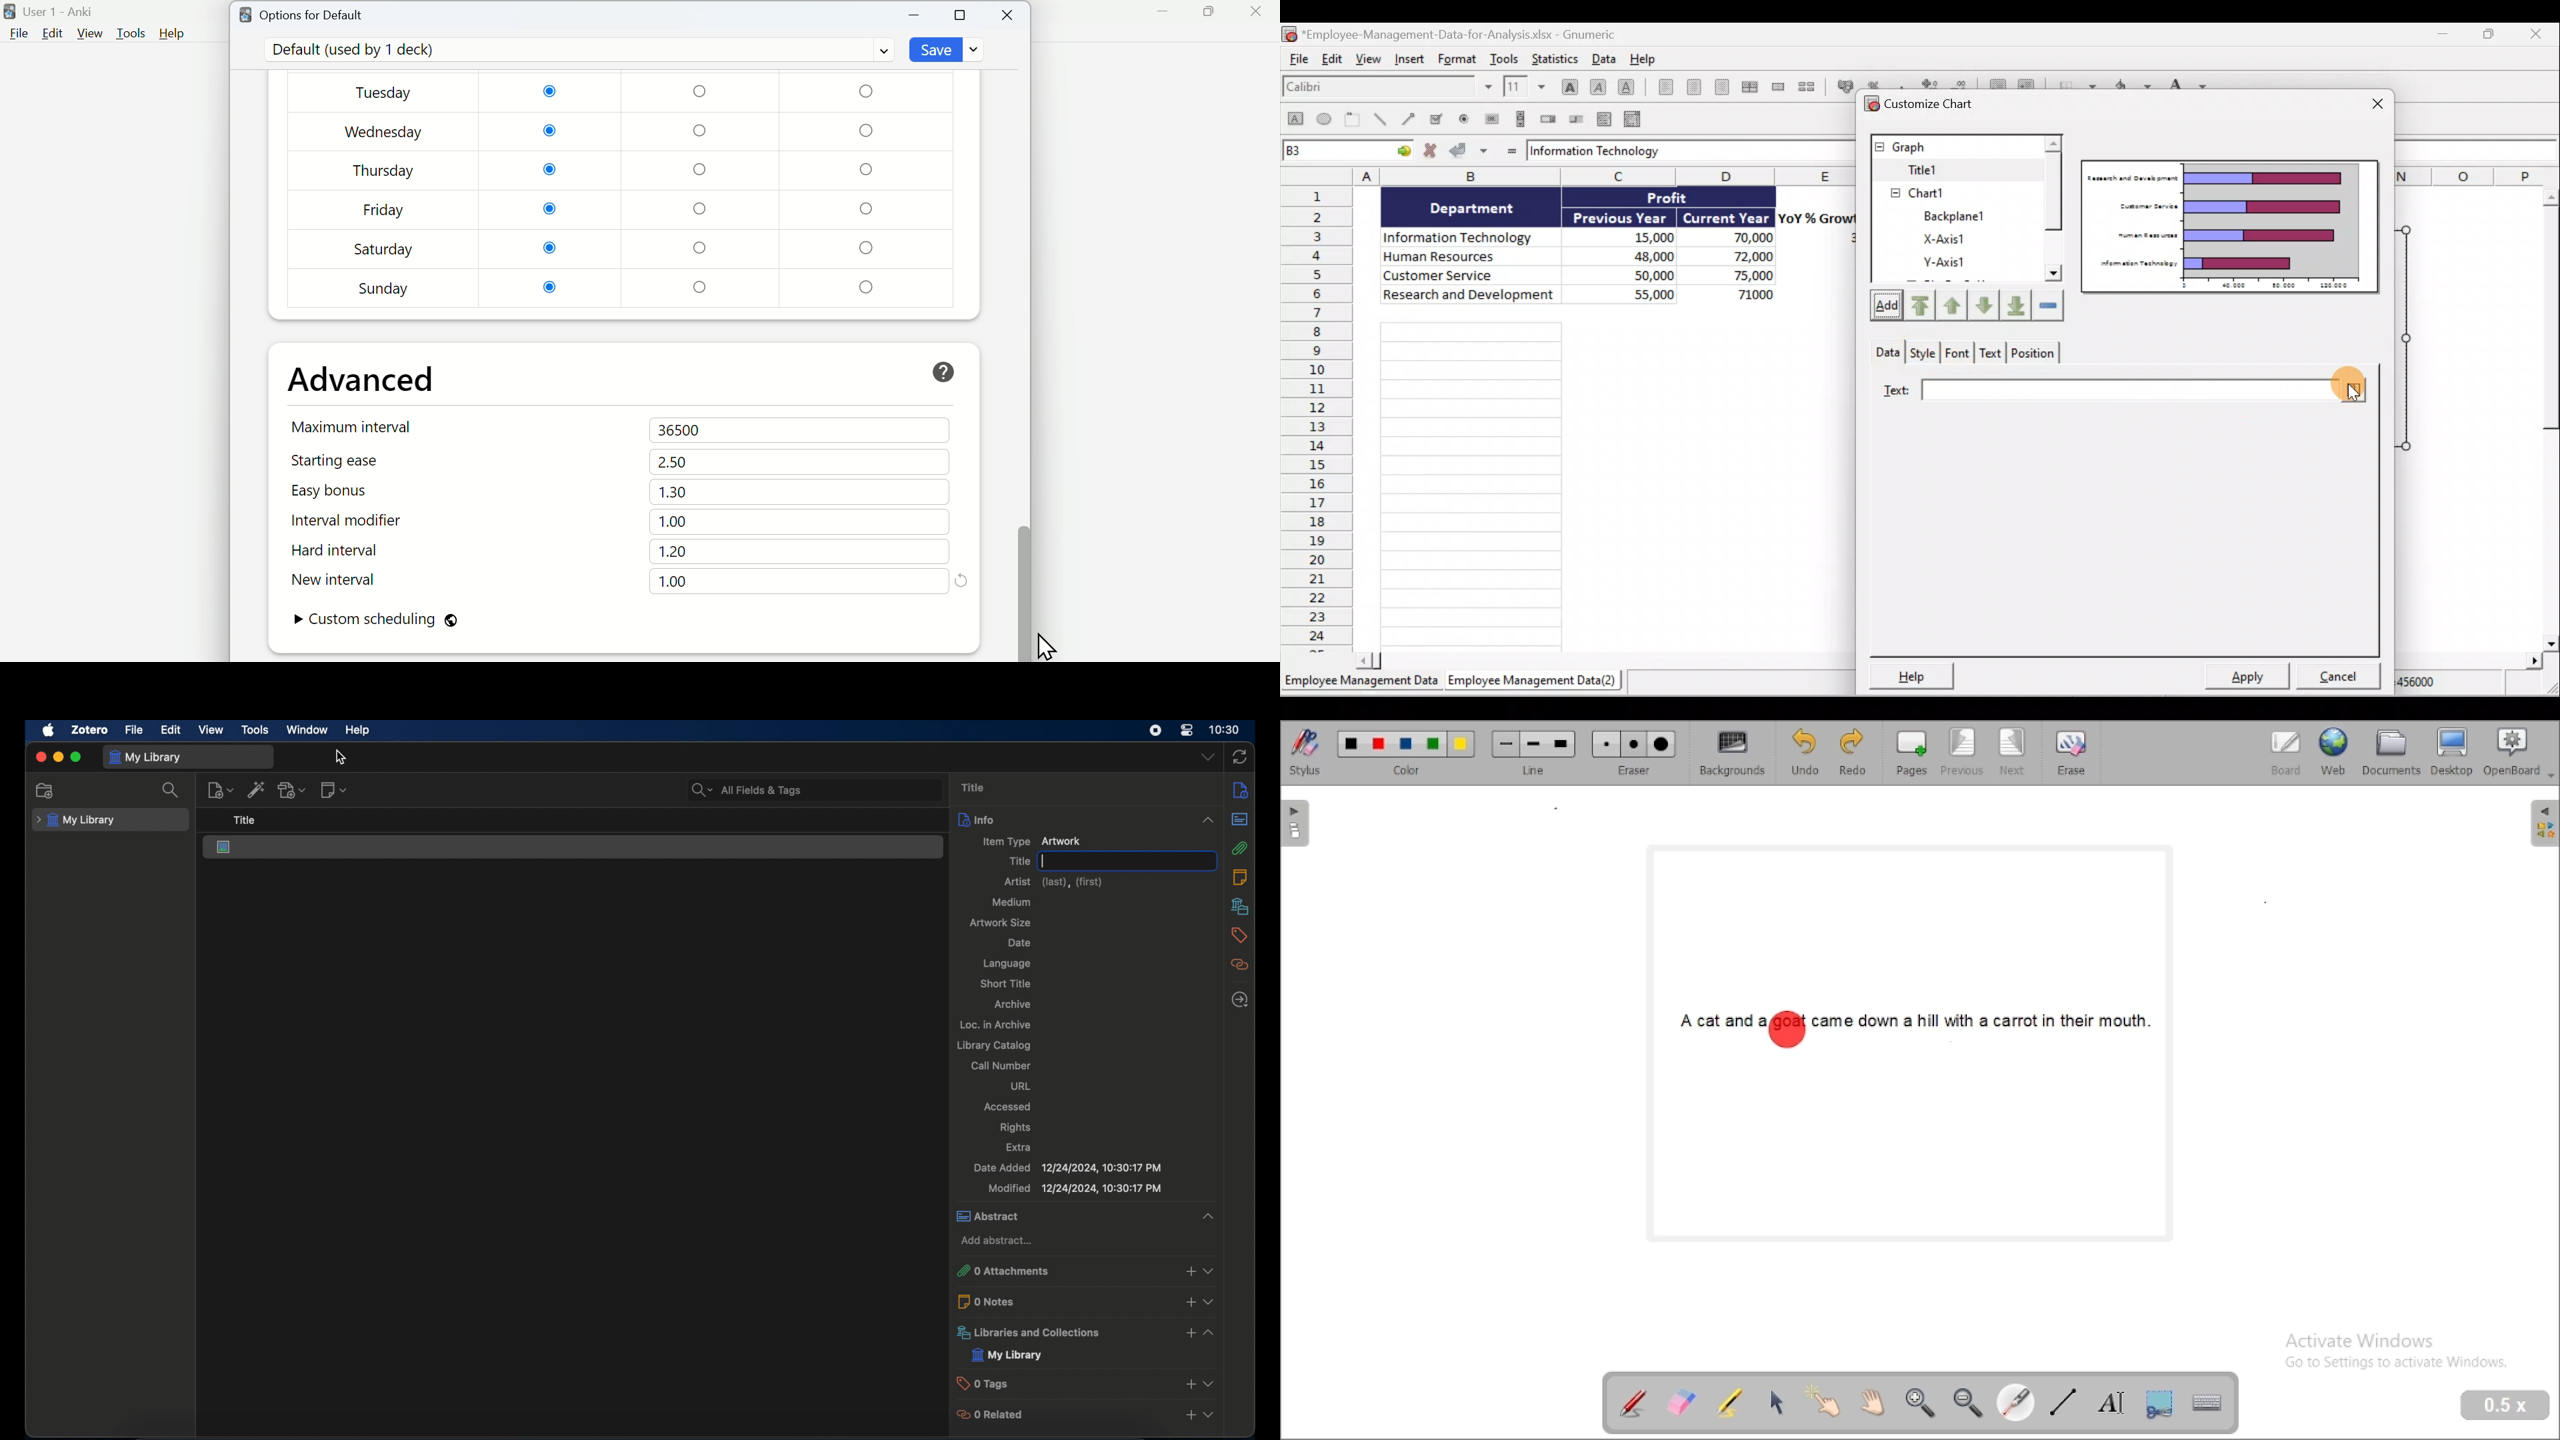  I want to click on short title, so click(1005, 983).